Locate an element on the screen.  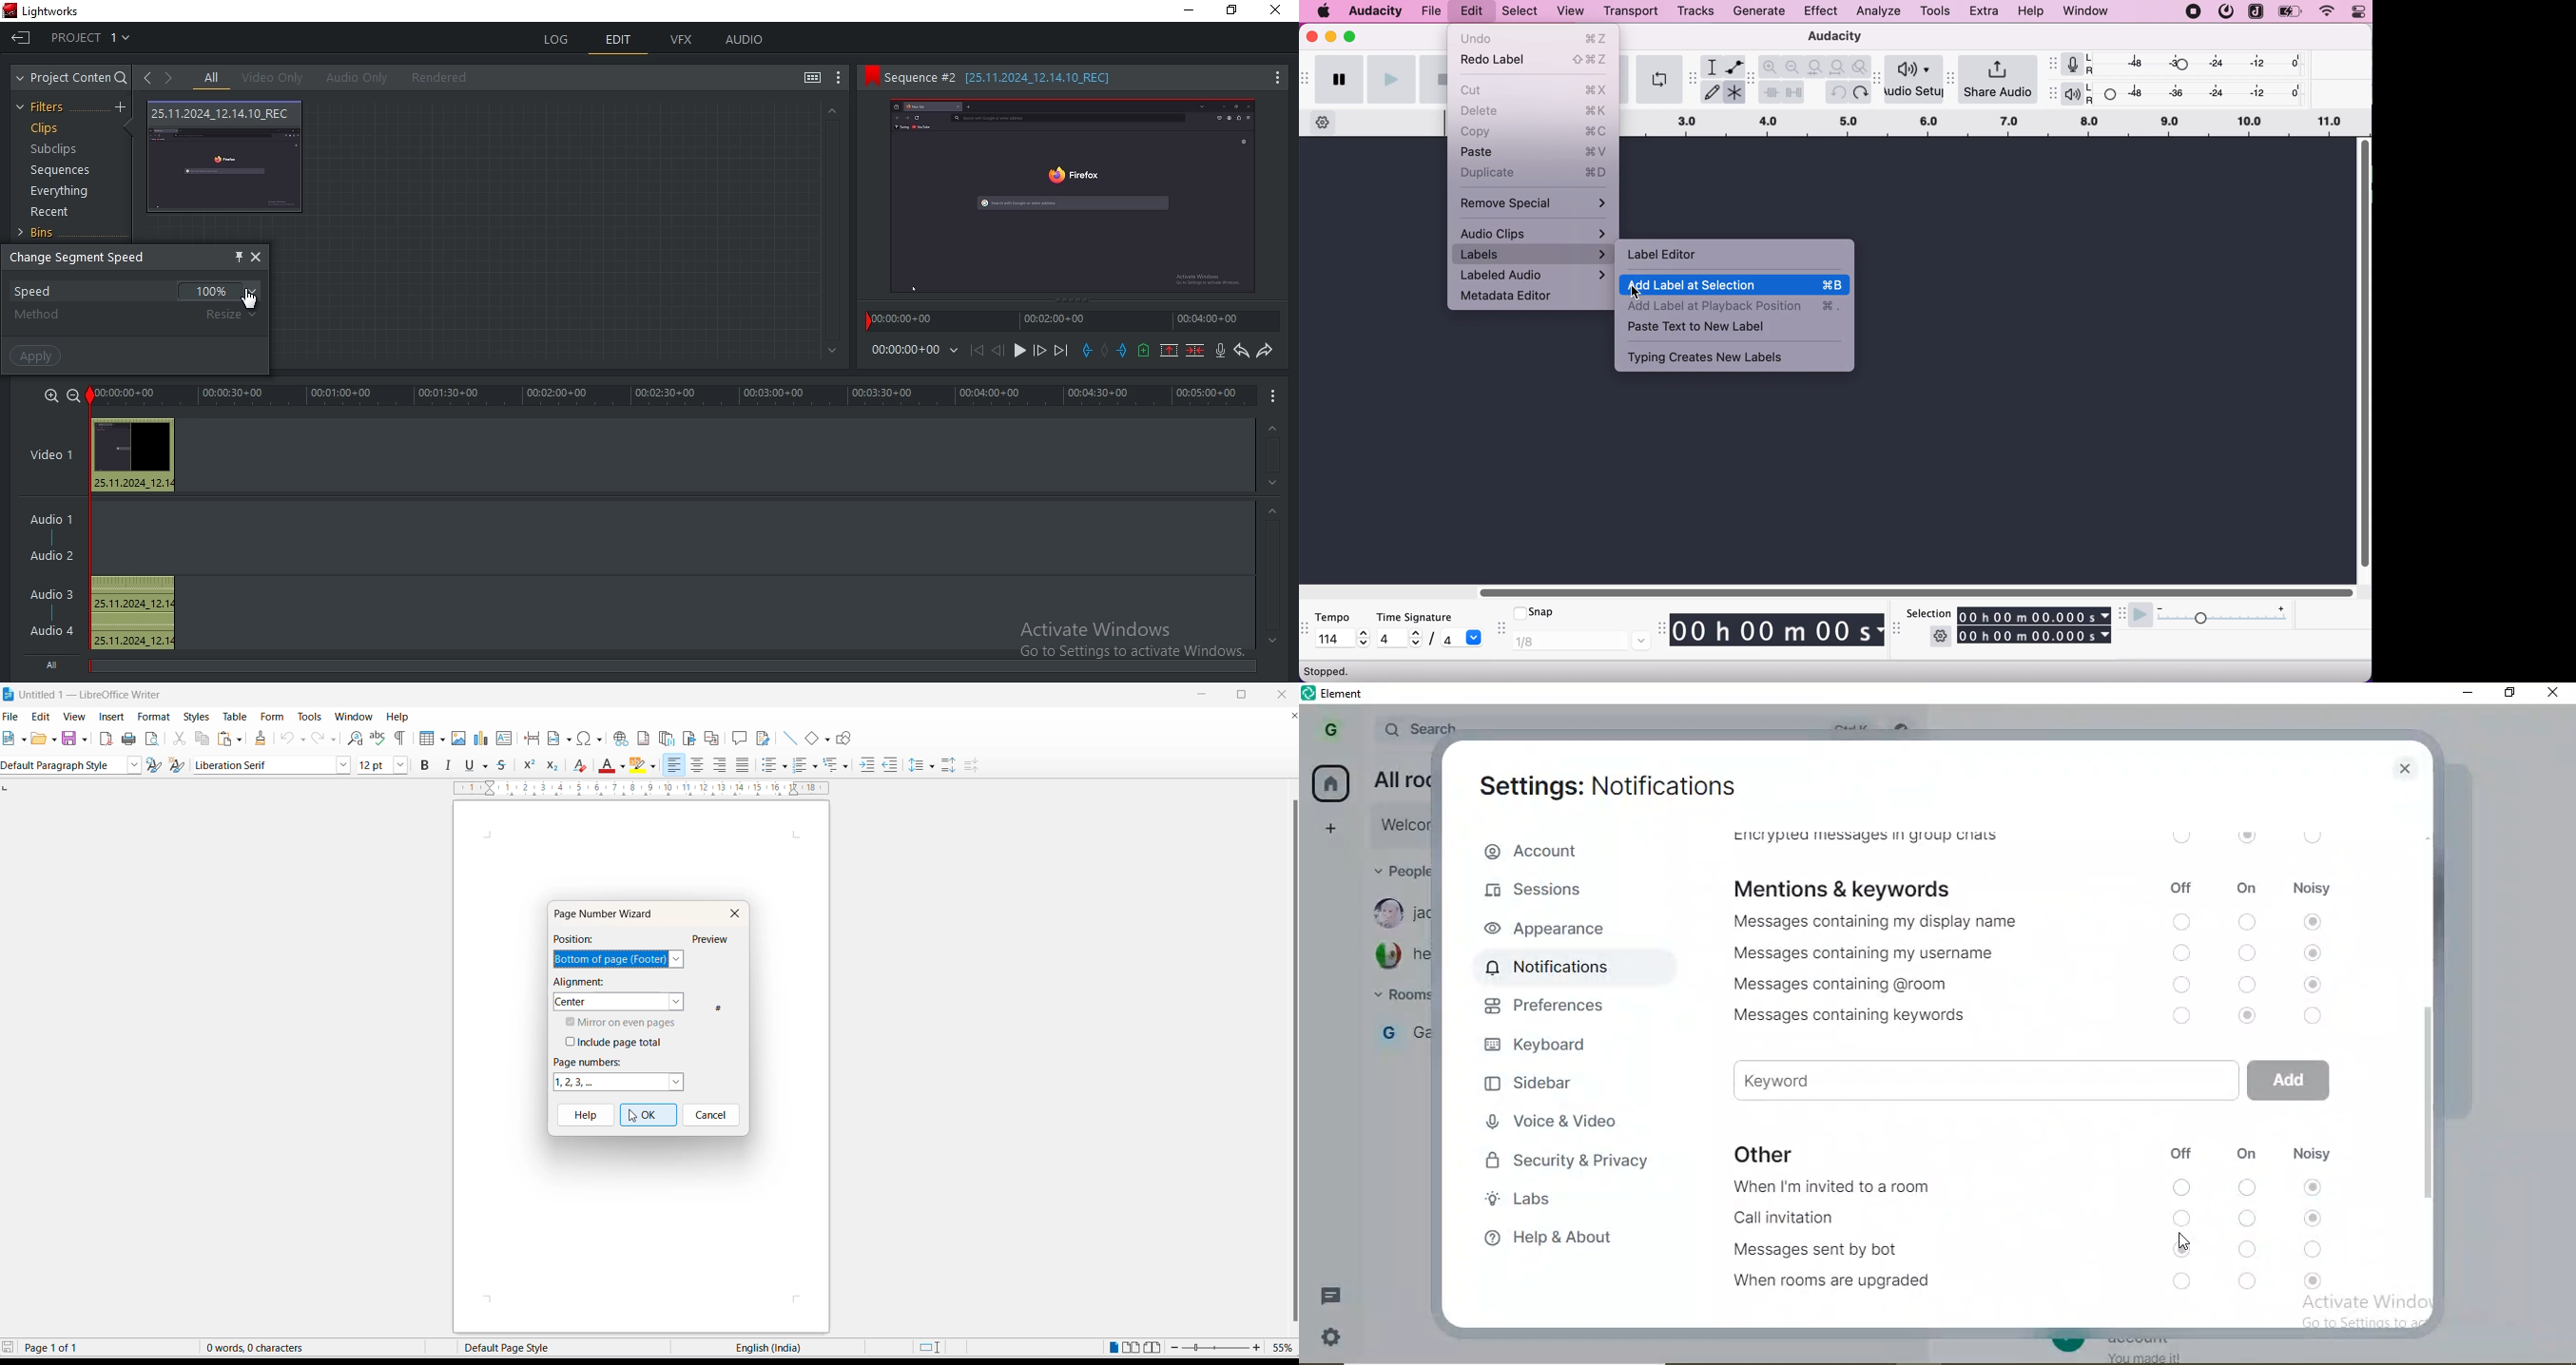
jackmama is located at coordinates (1422, 914).